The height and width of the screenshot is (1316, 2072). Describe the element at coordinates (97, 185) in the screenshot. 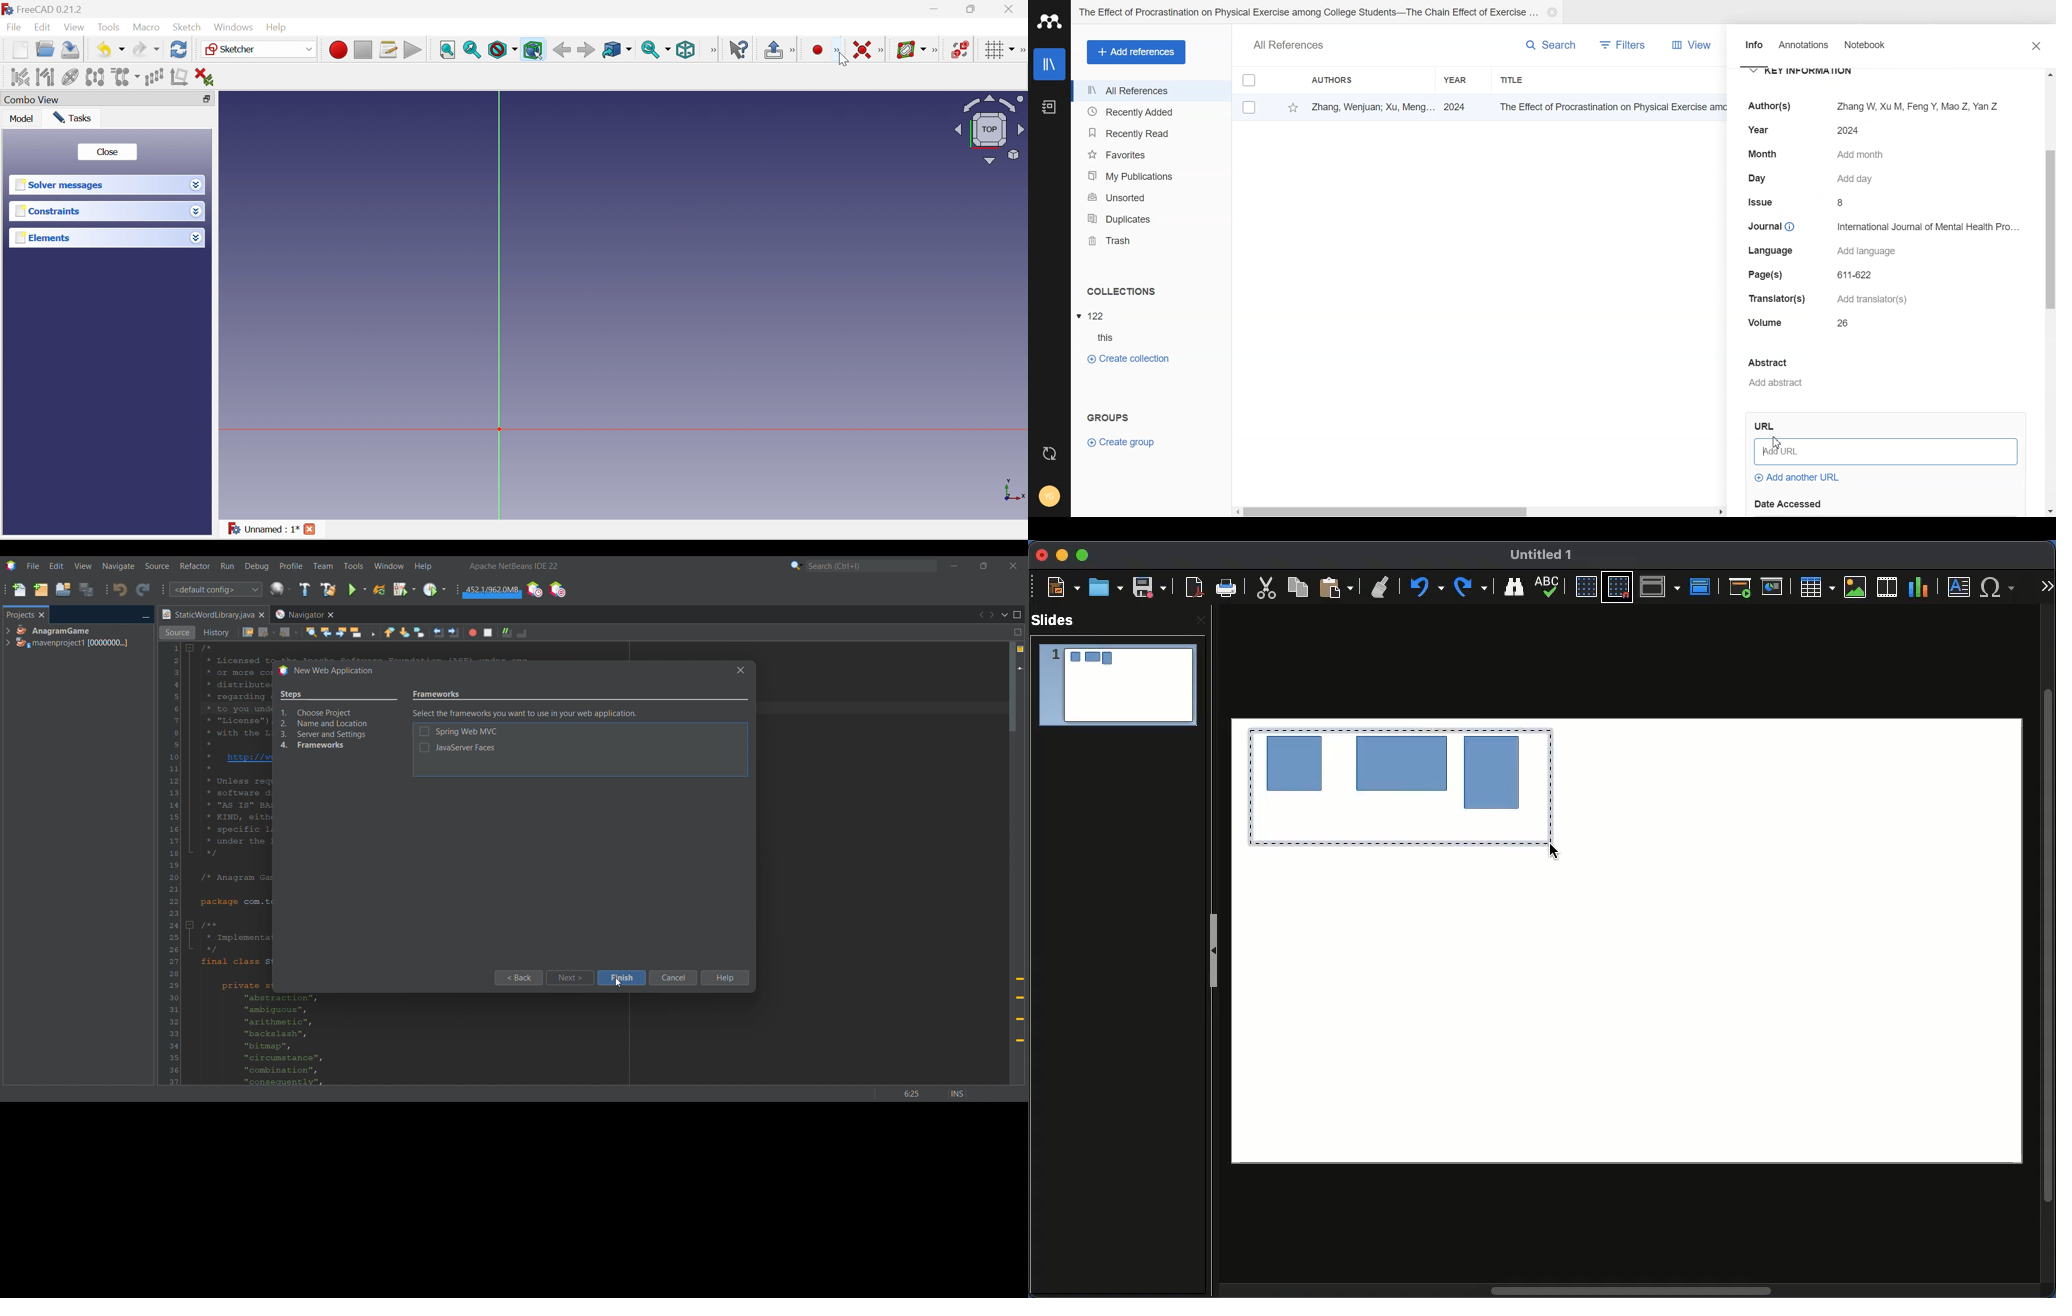

I see `Solver messages` at that location.